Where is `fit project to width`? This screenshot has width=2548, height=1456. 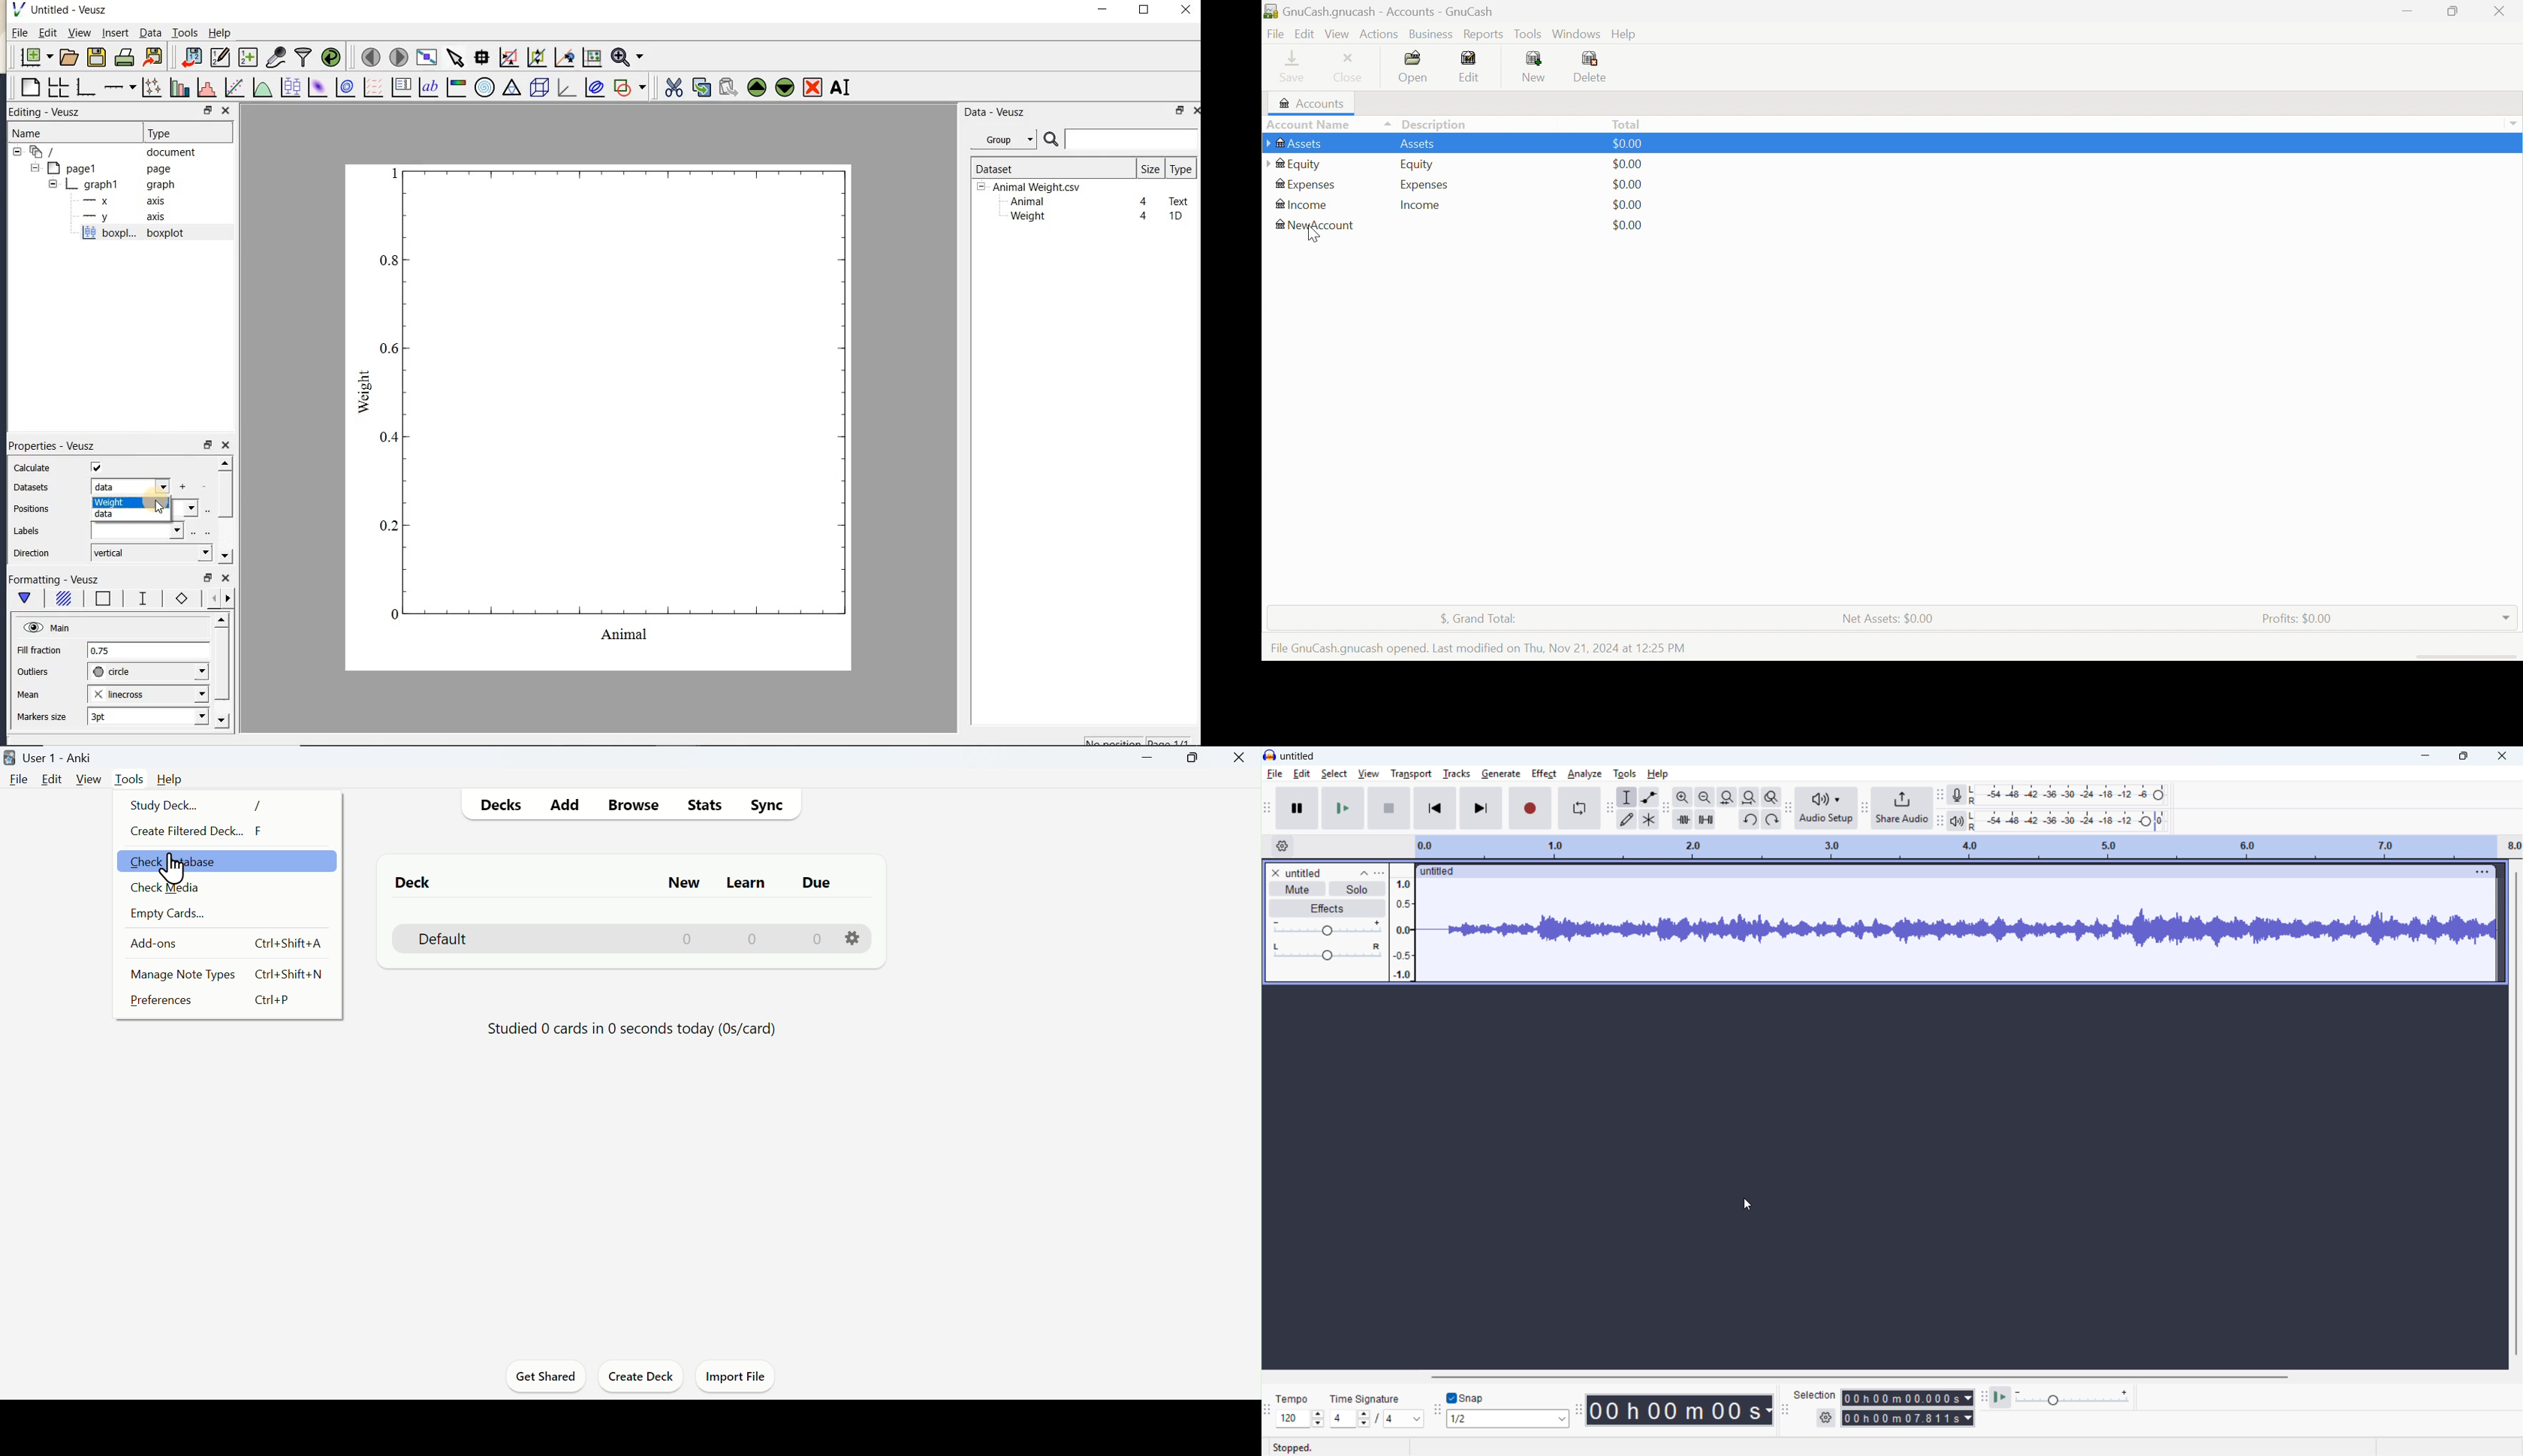 fit project to width is located at coordinates (1748, 797).